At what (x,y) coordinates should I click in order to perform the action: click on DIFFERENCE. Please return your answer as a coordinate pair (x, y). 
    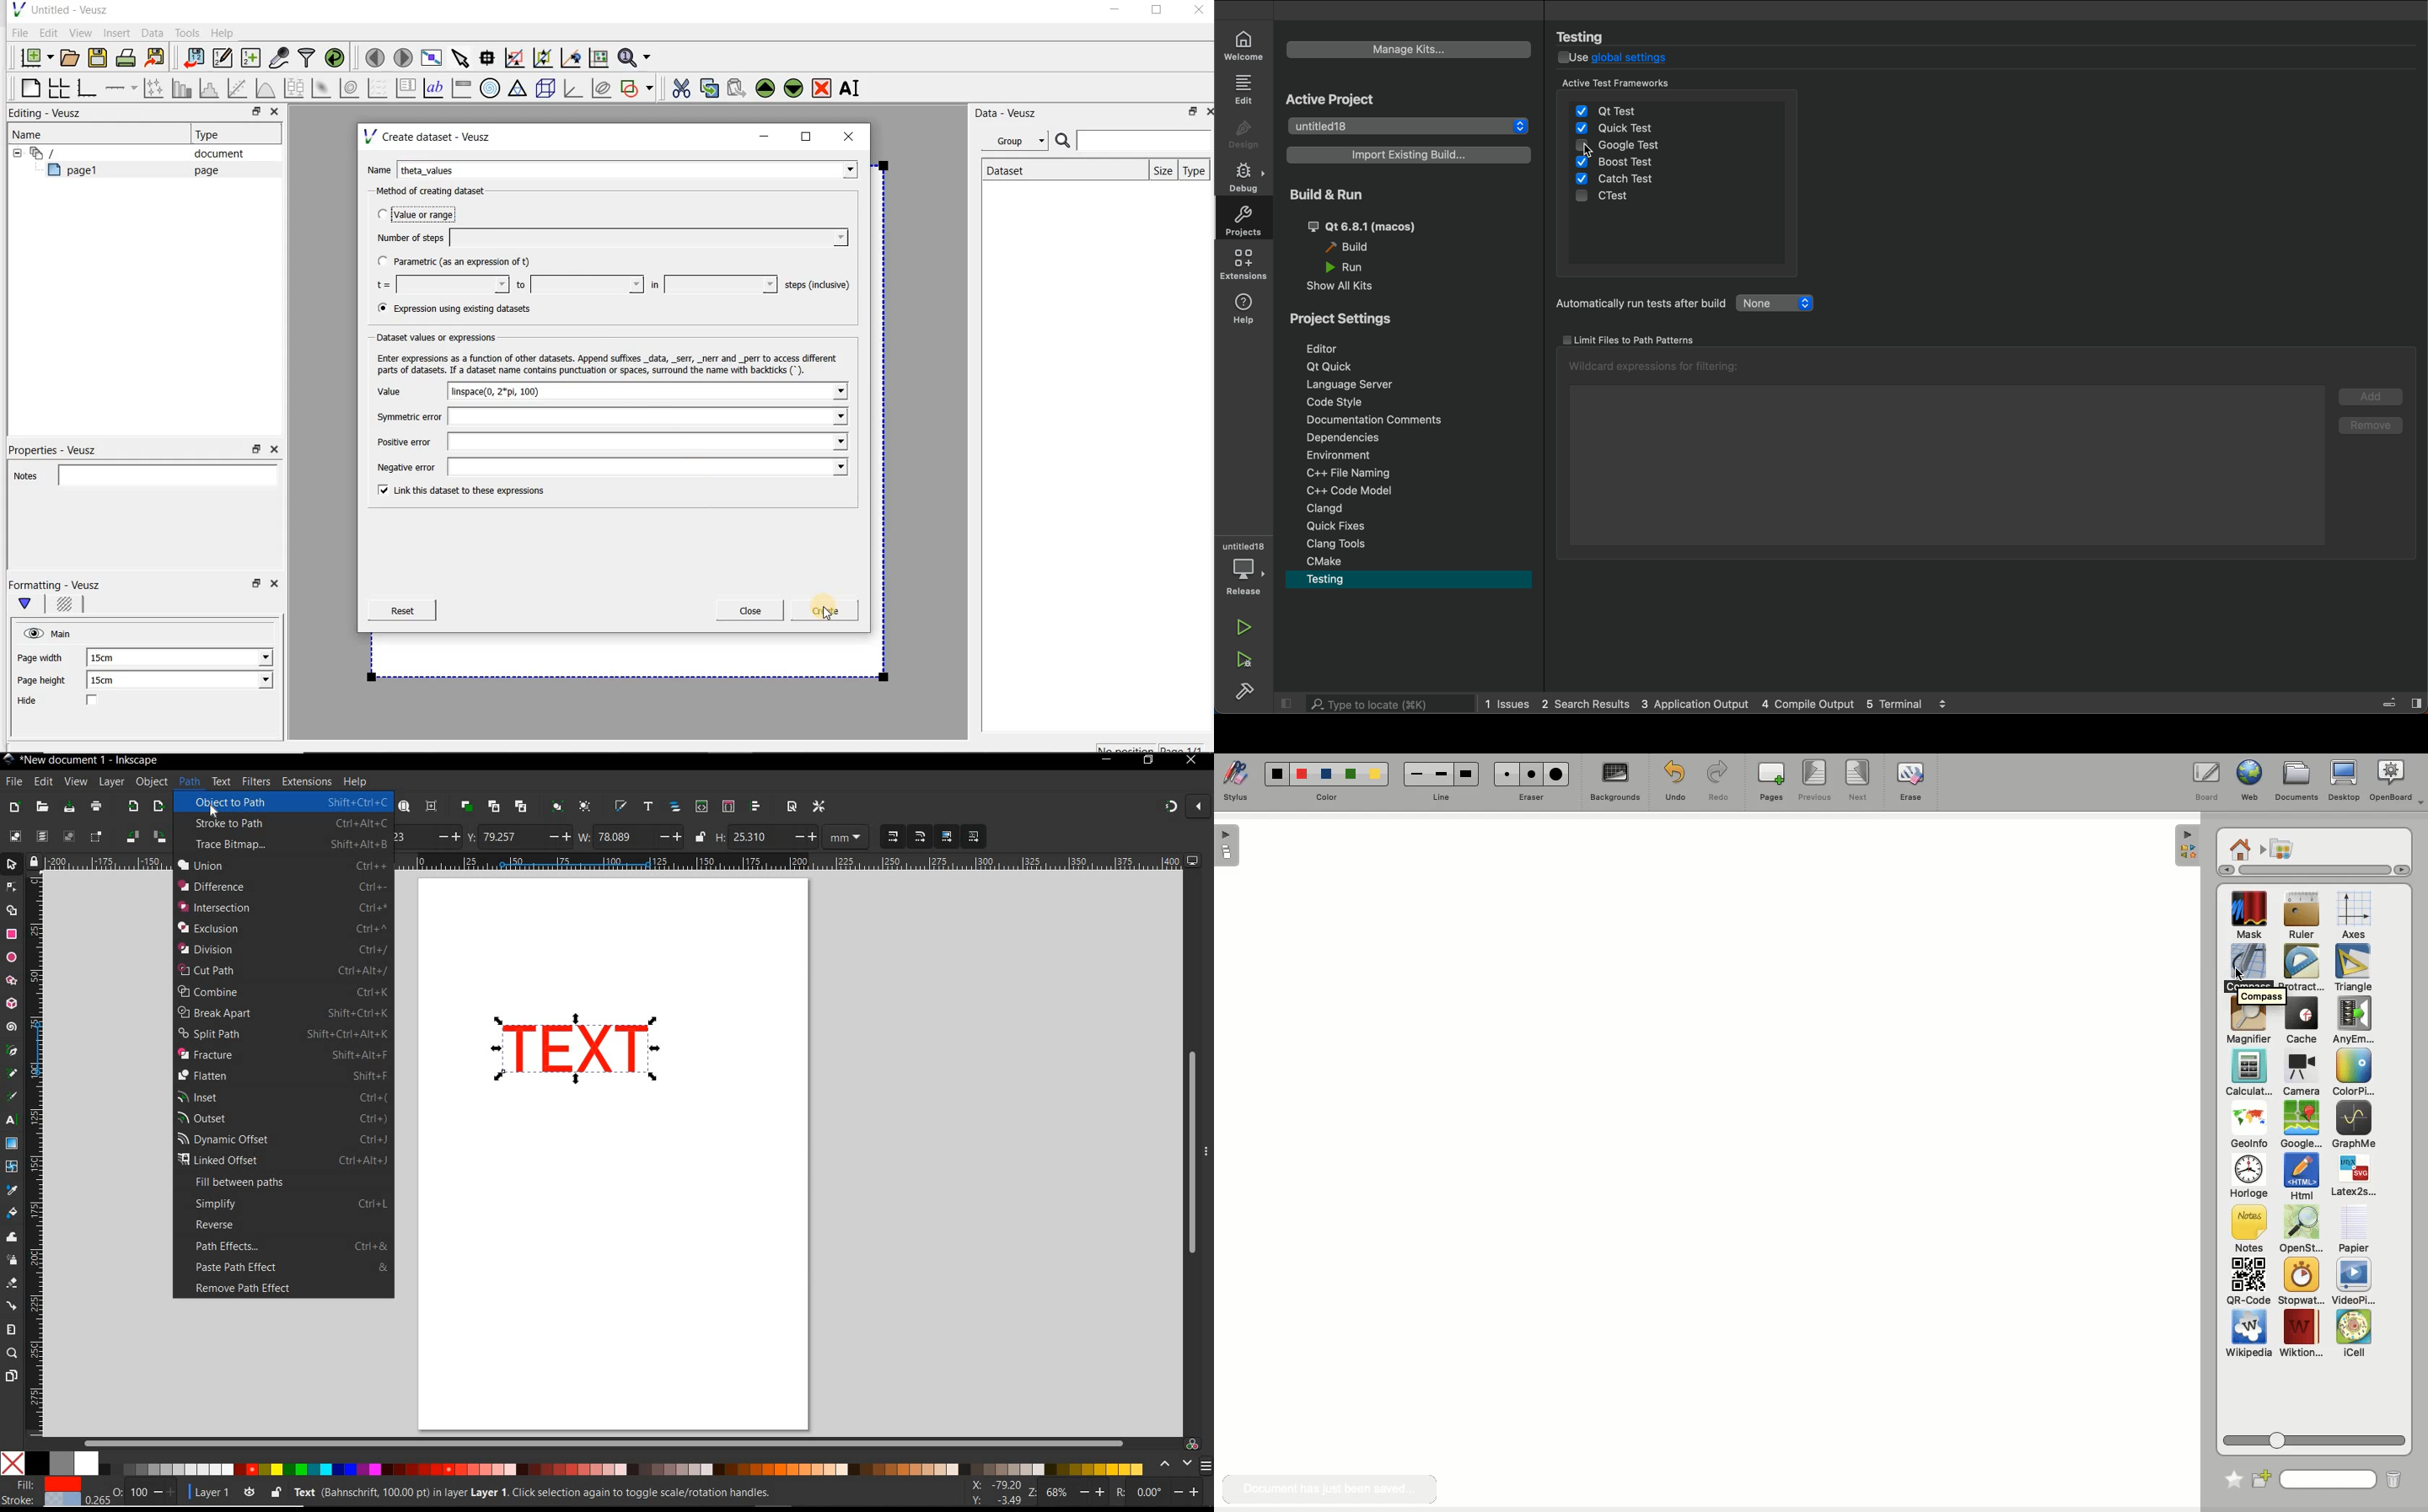
    Looking at the image, I should click on (281, 886).